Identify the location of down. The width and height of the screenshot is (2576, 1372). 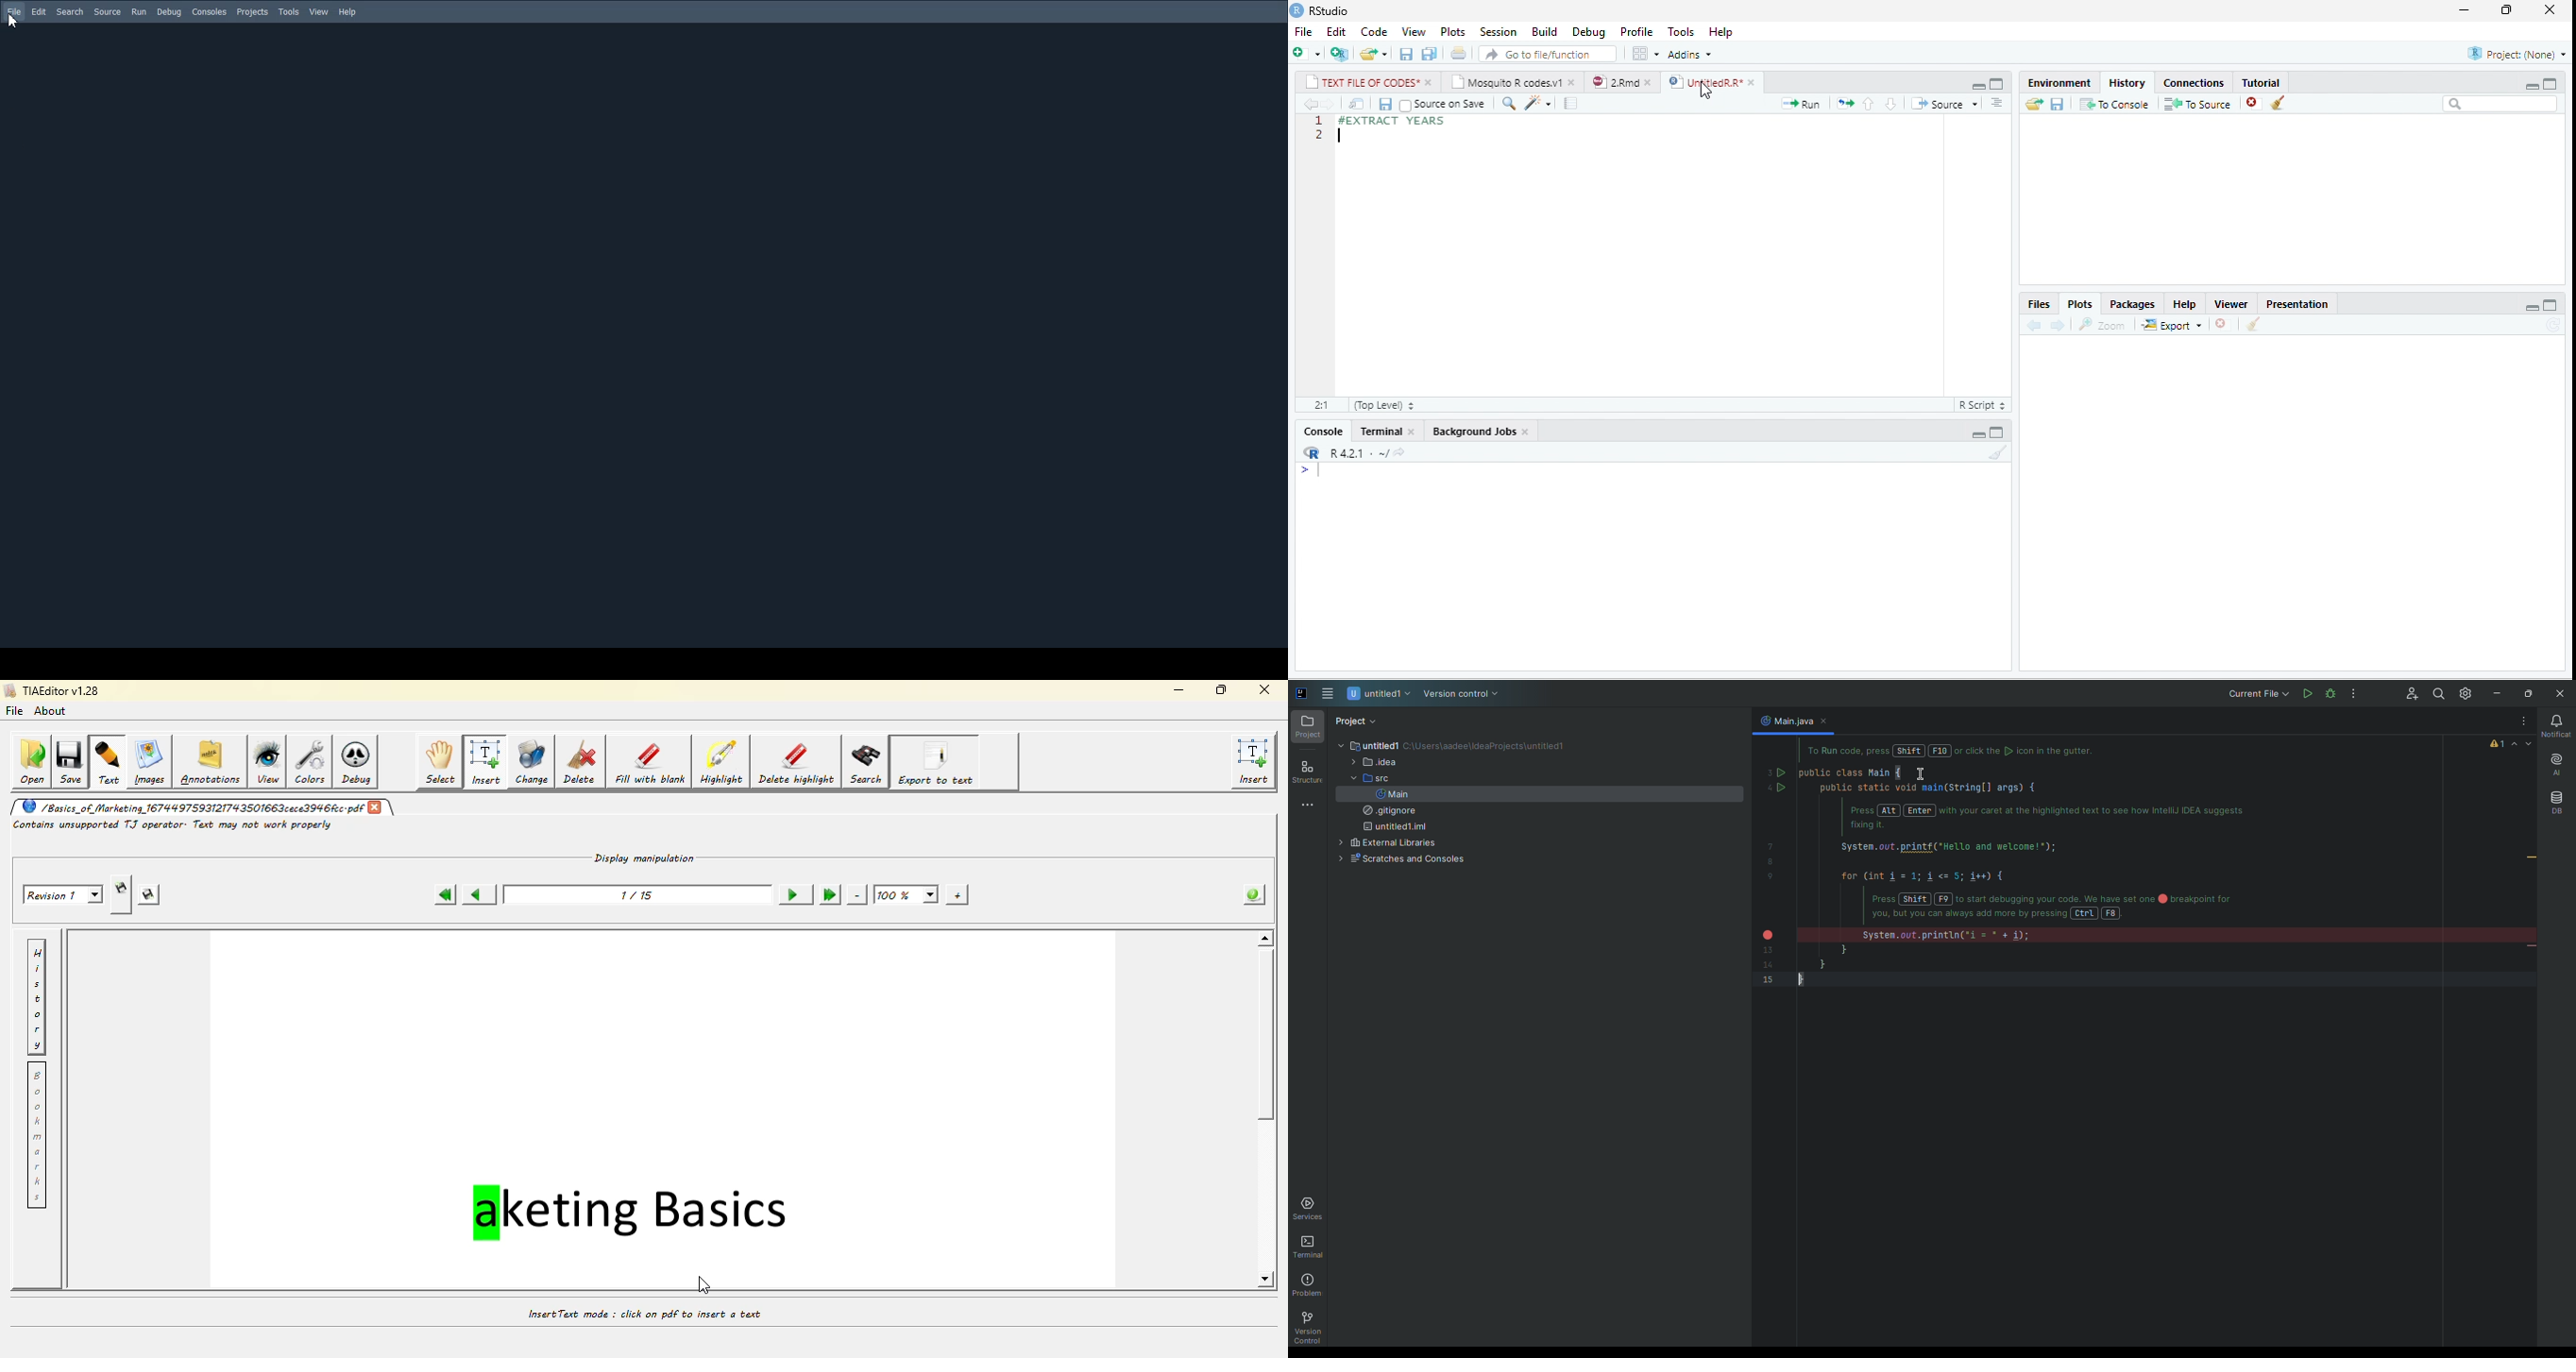
(1891, 104).